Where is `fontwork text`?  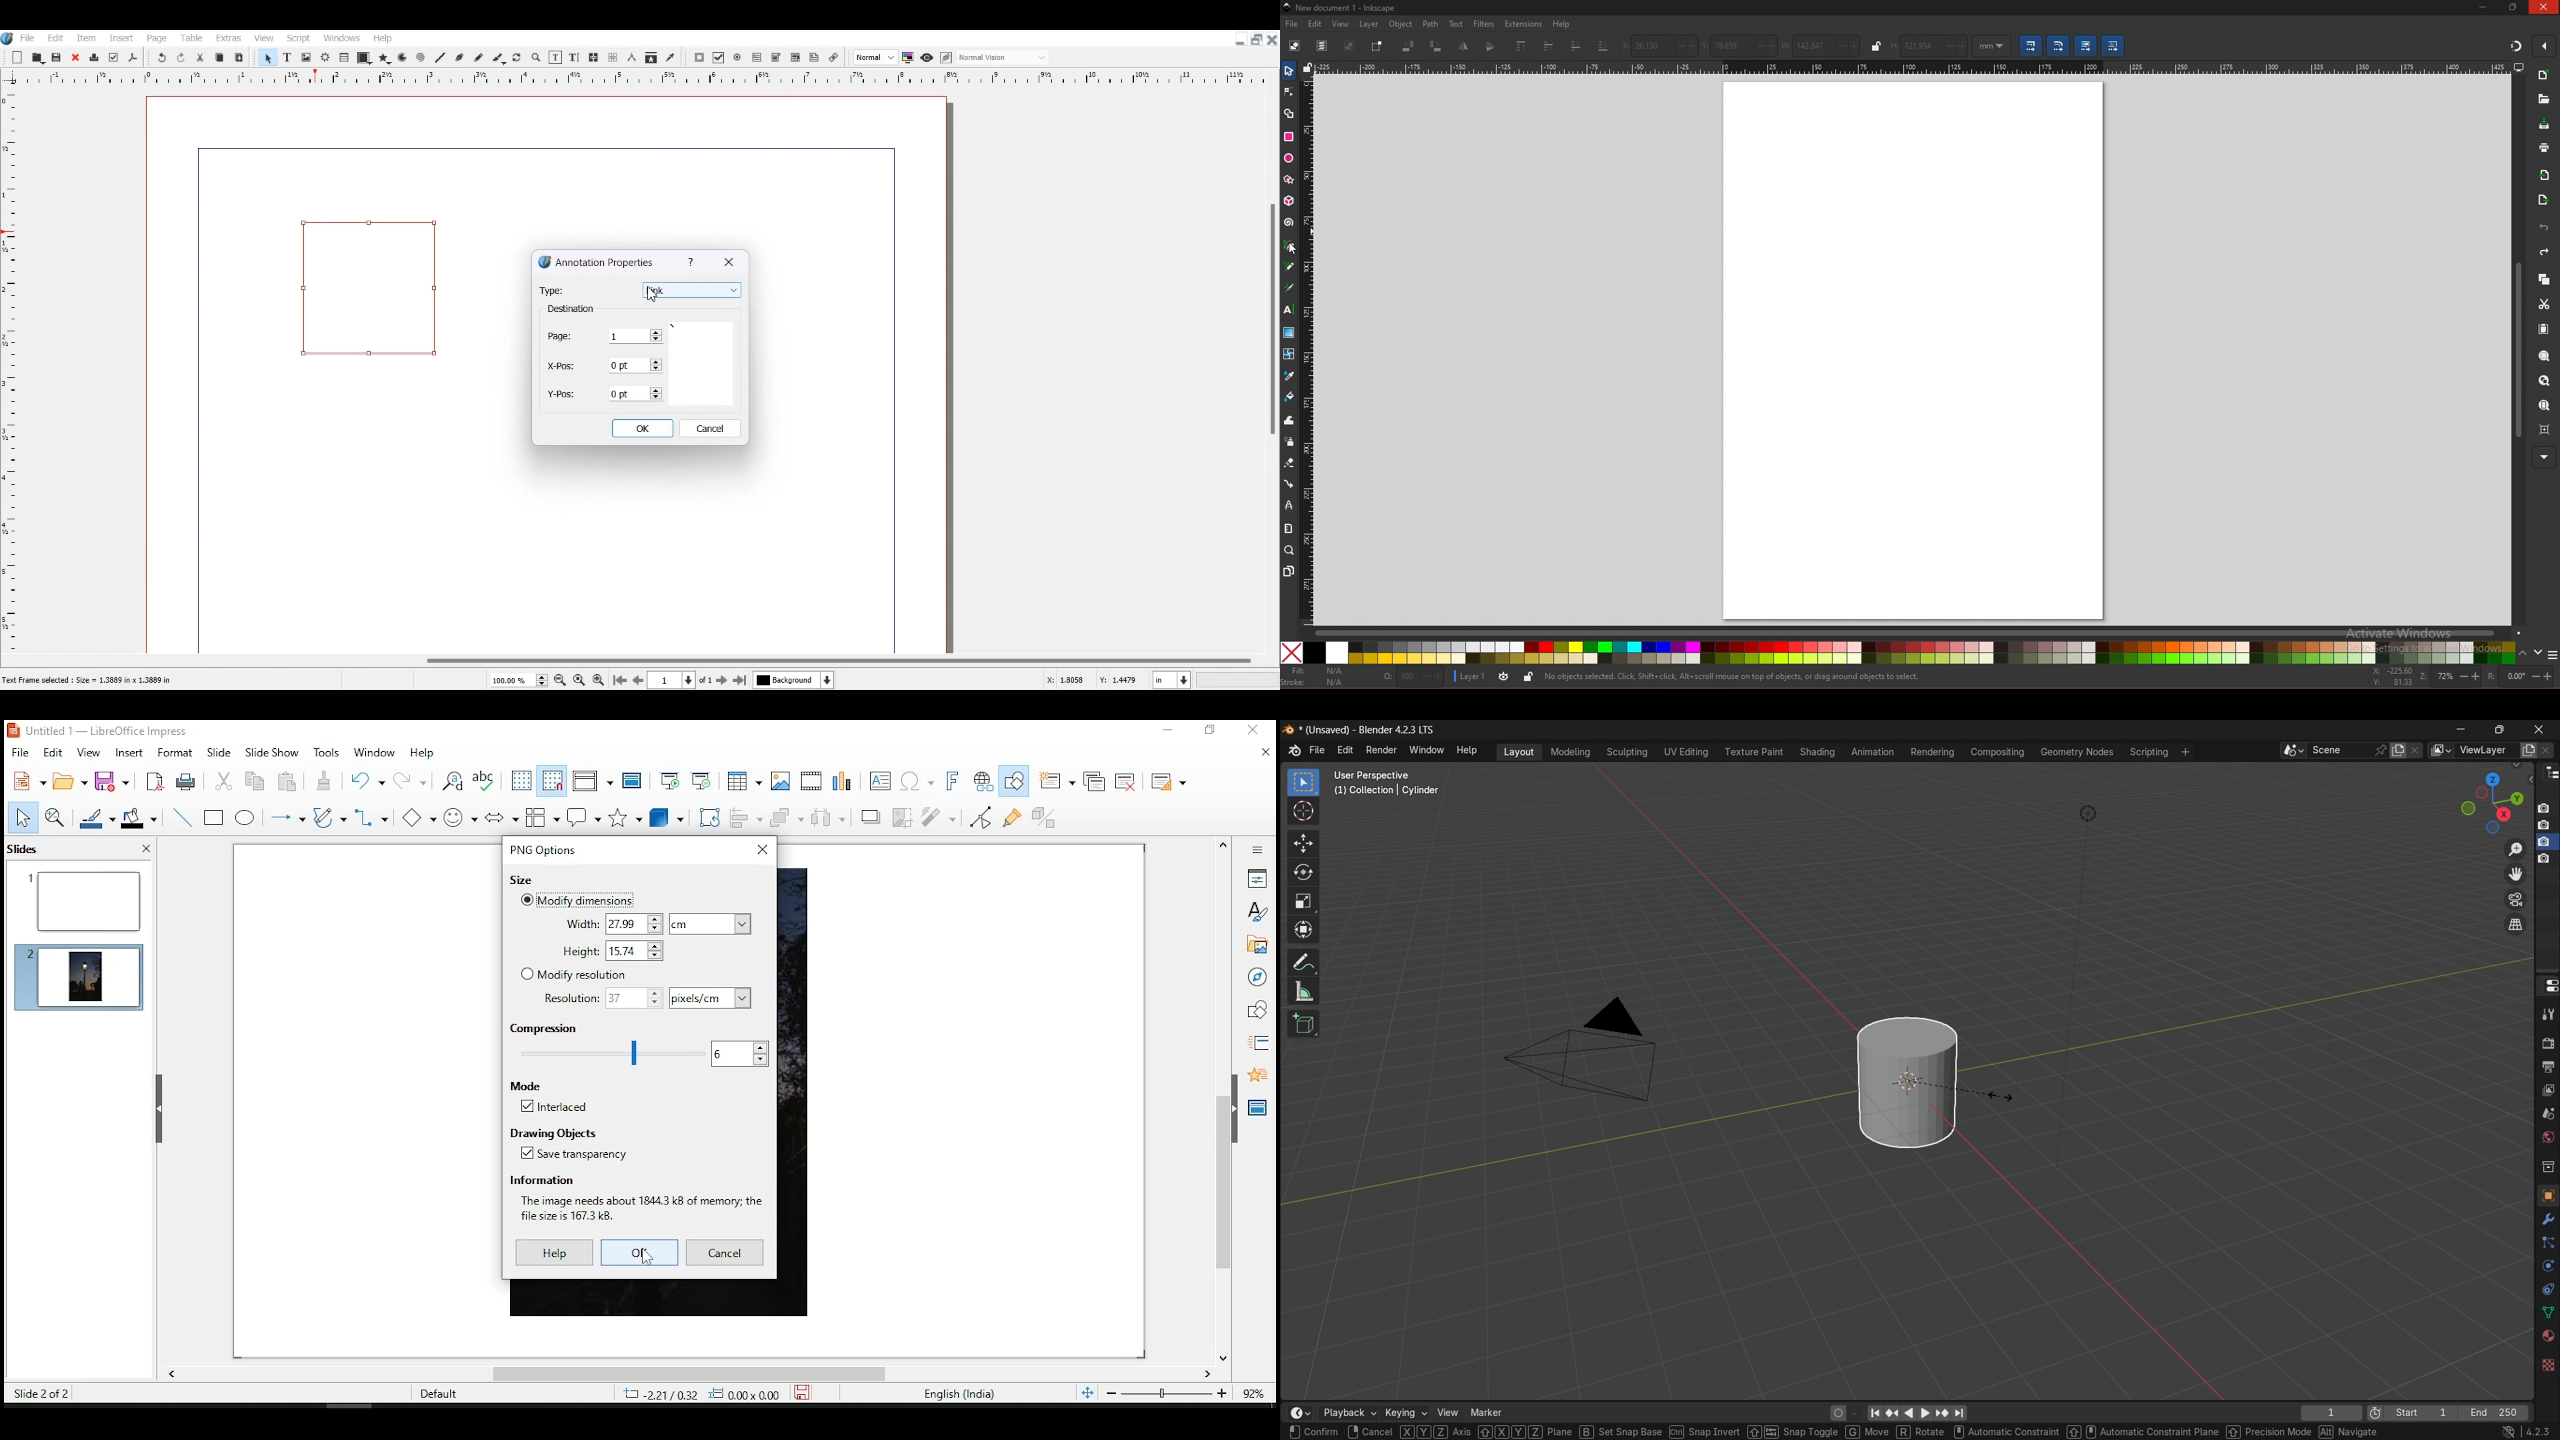
fontwork text is located at coordinates (955, 779).